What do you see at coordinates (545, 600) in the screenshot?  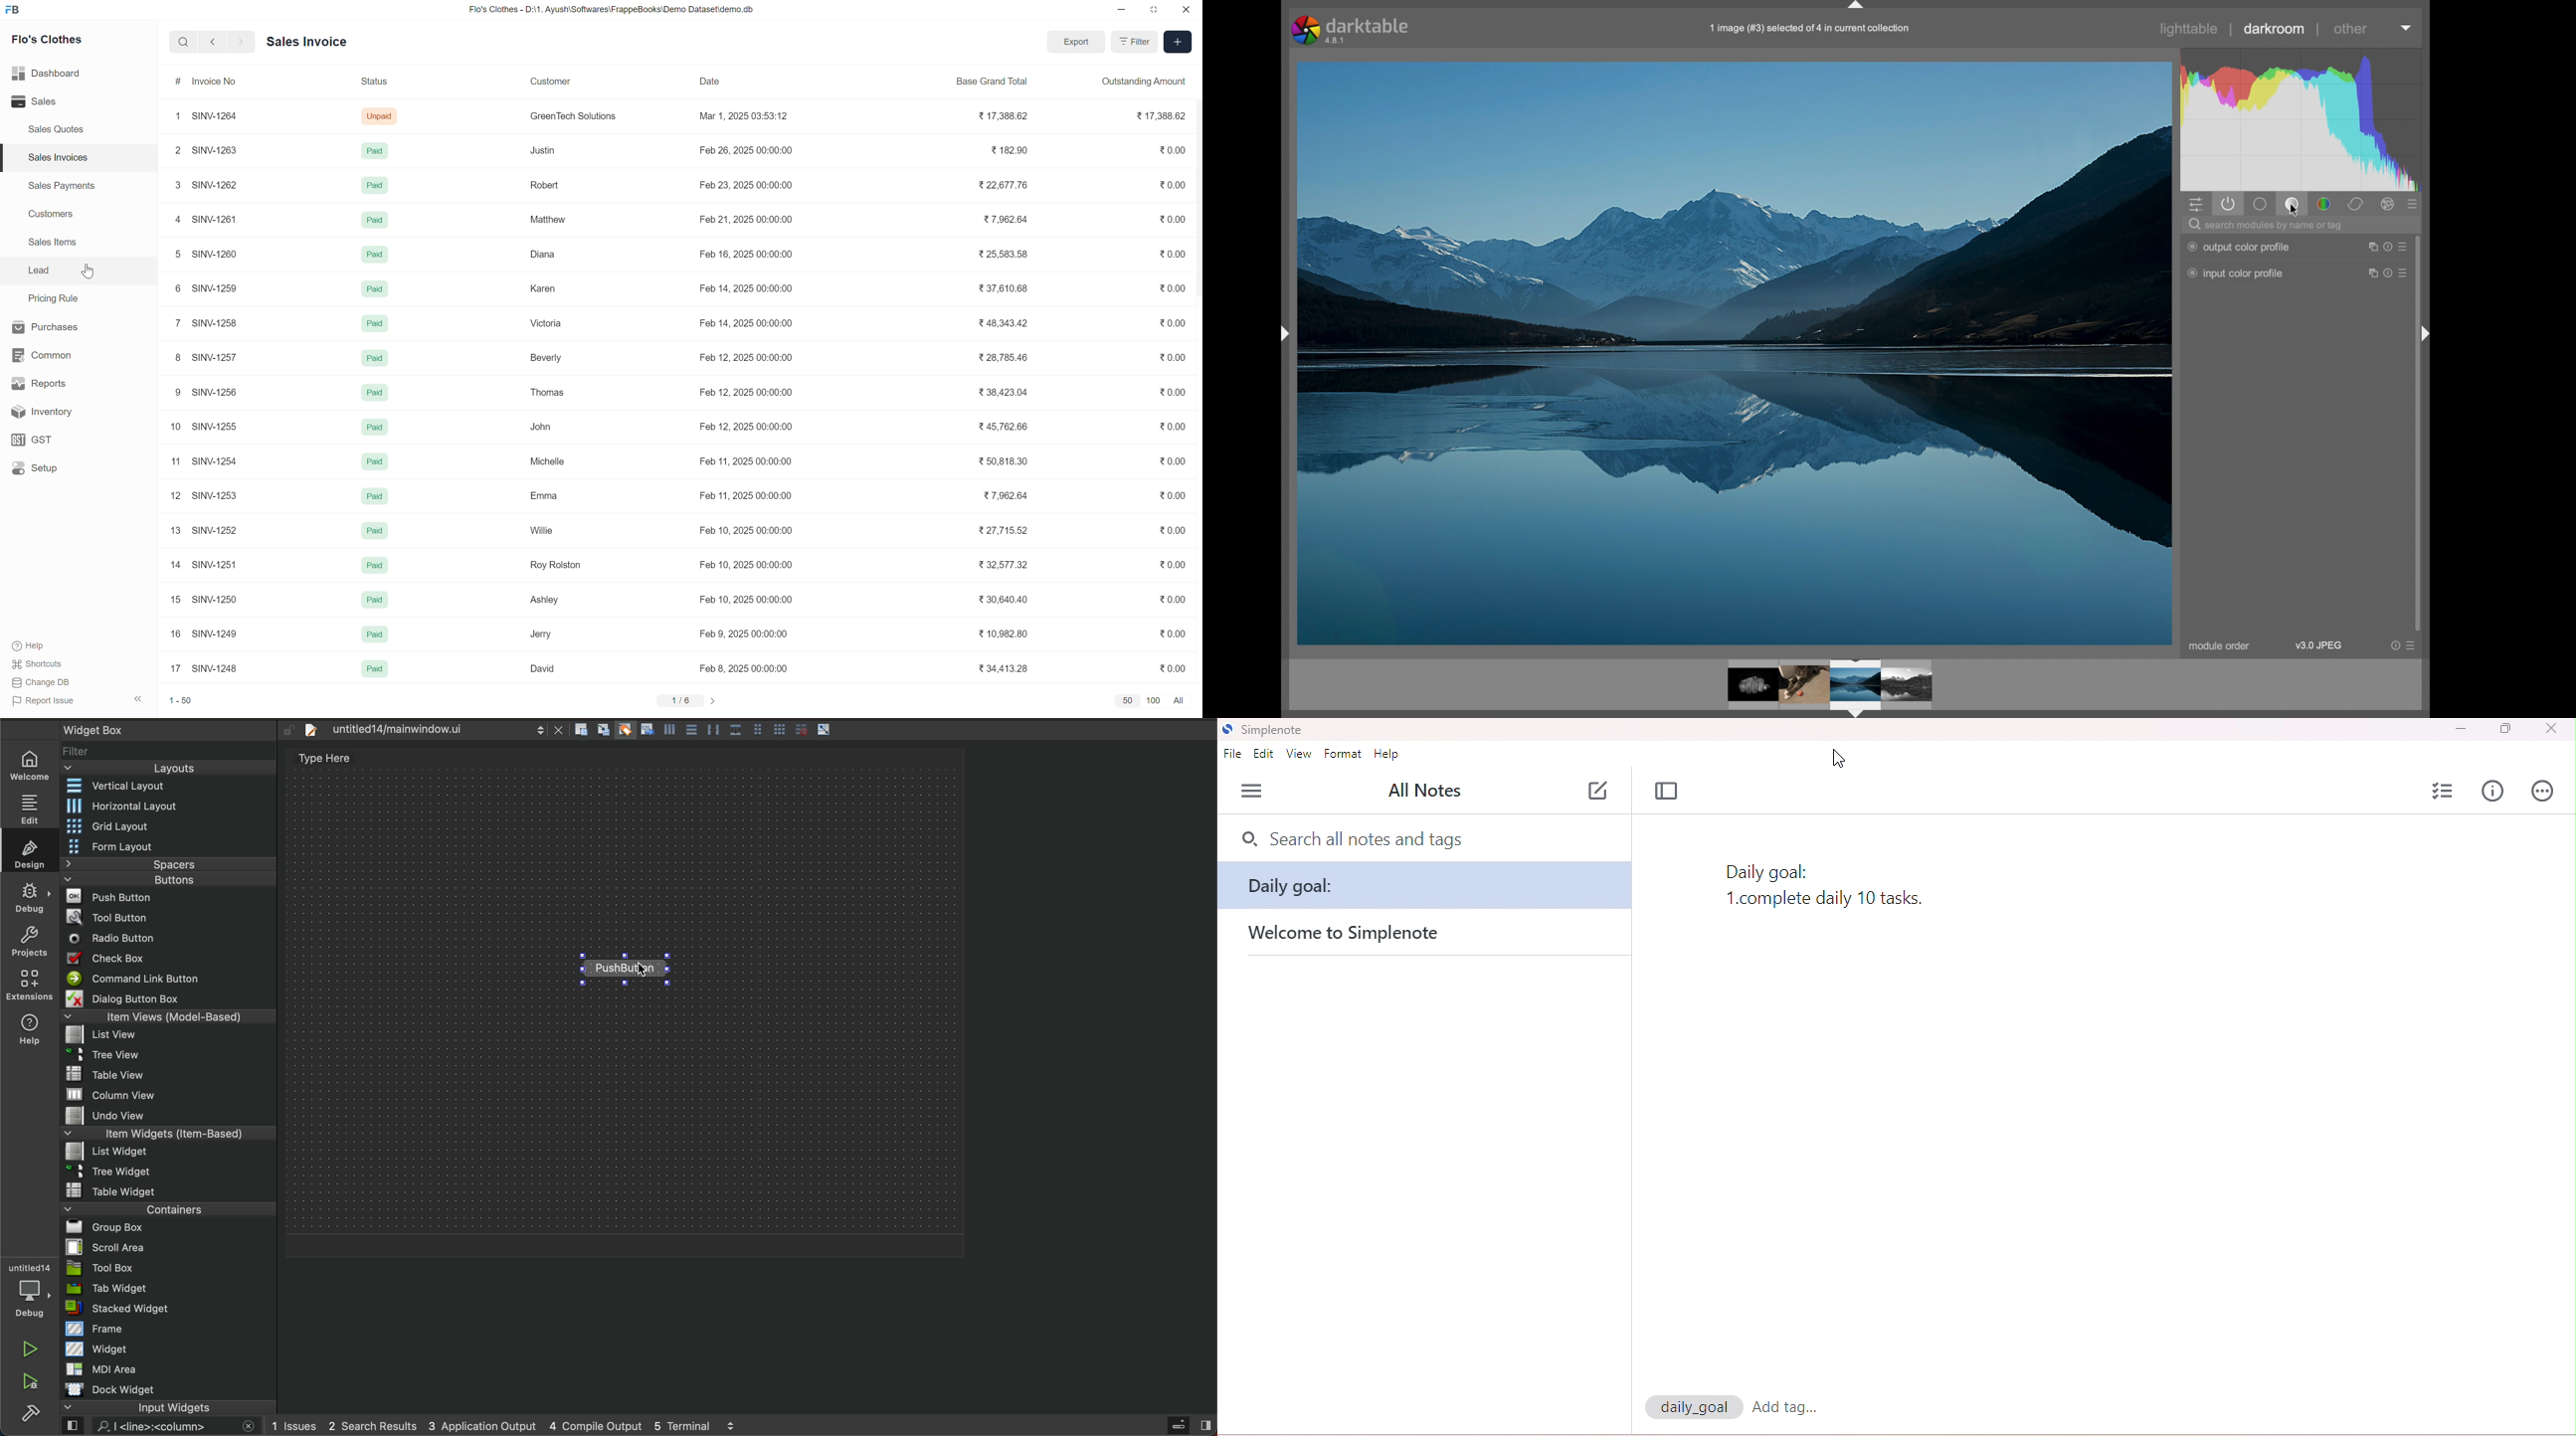 I see `Ashley` at bounding box center [545, 600].